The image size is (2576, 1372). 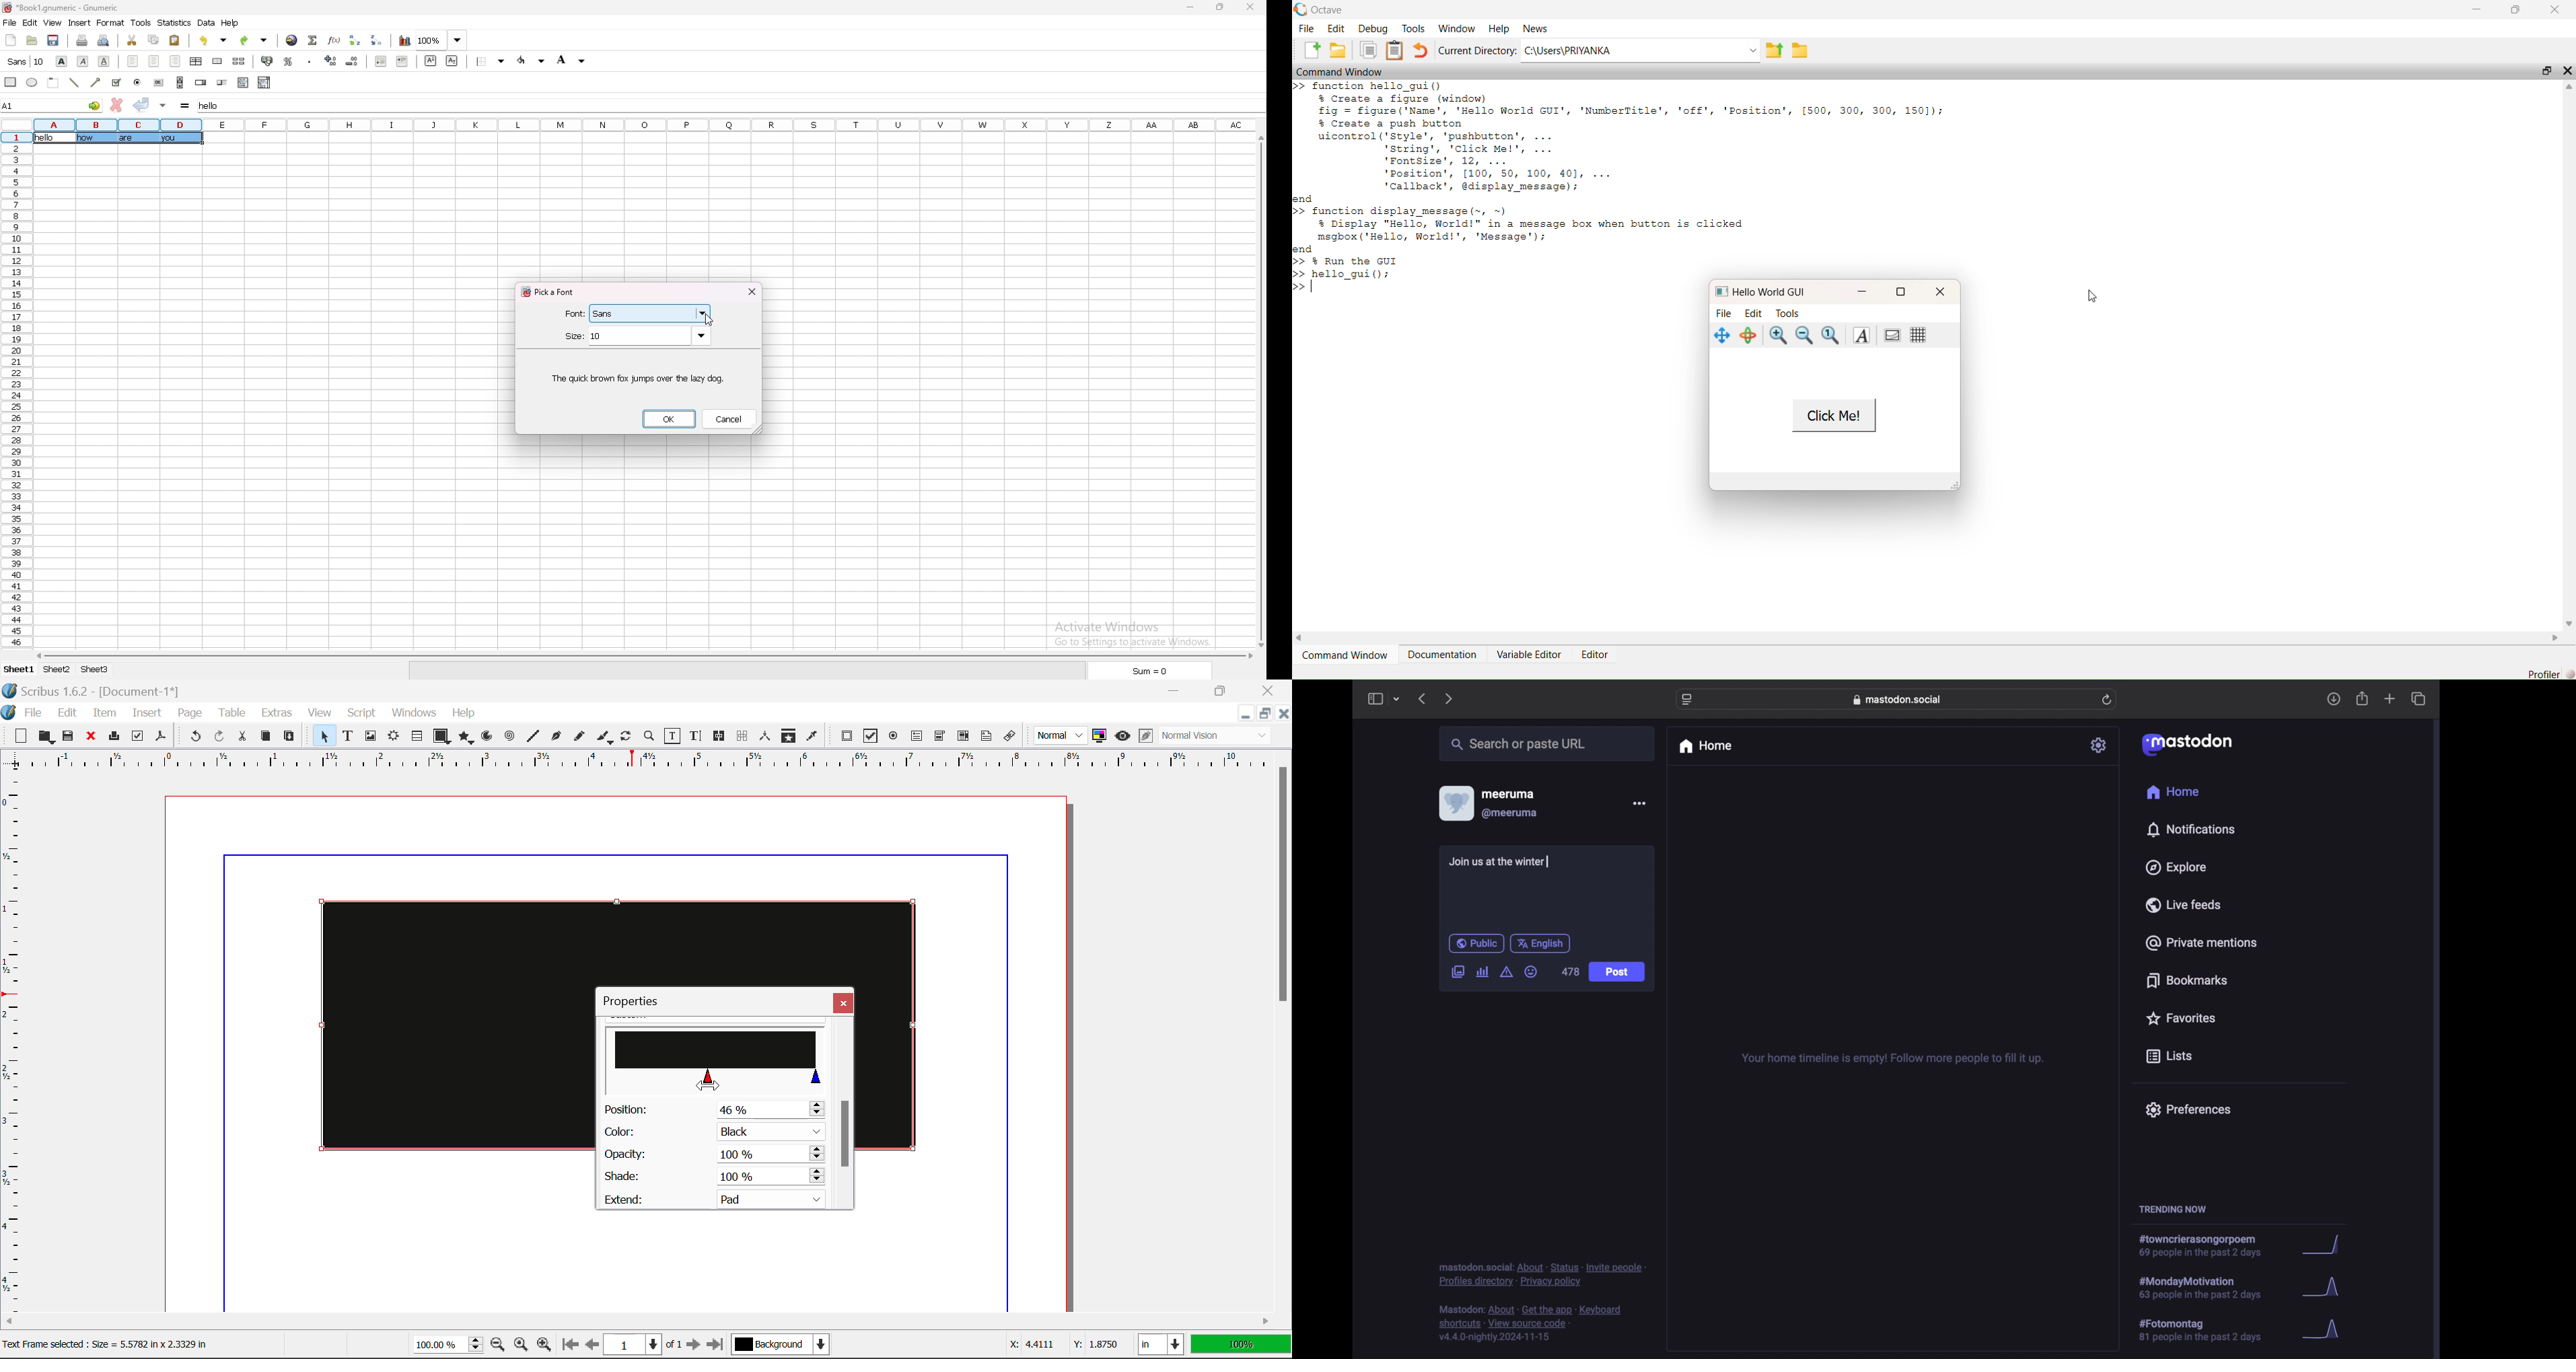 What do you see at coordinates (491, 61) in the screenshot?
I see `border` at bounding box center [491, 61].